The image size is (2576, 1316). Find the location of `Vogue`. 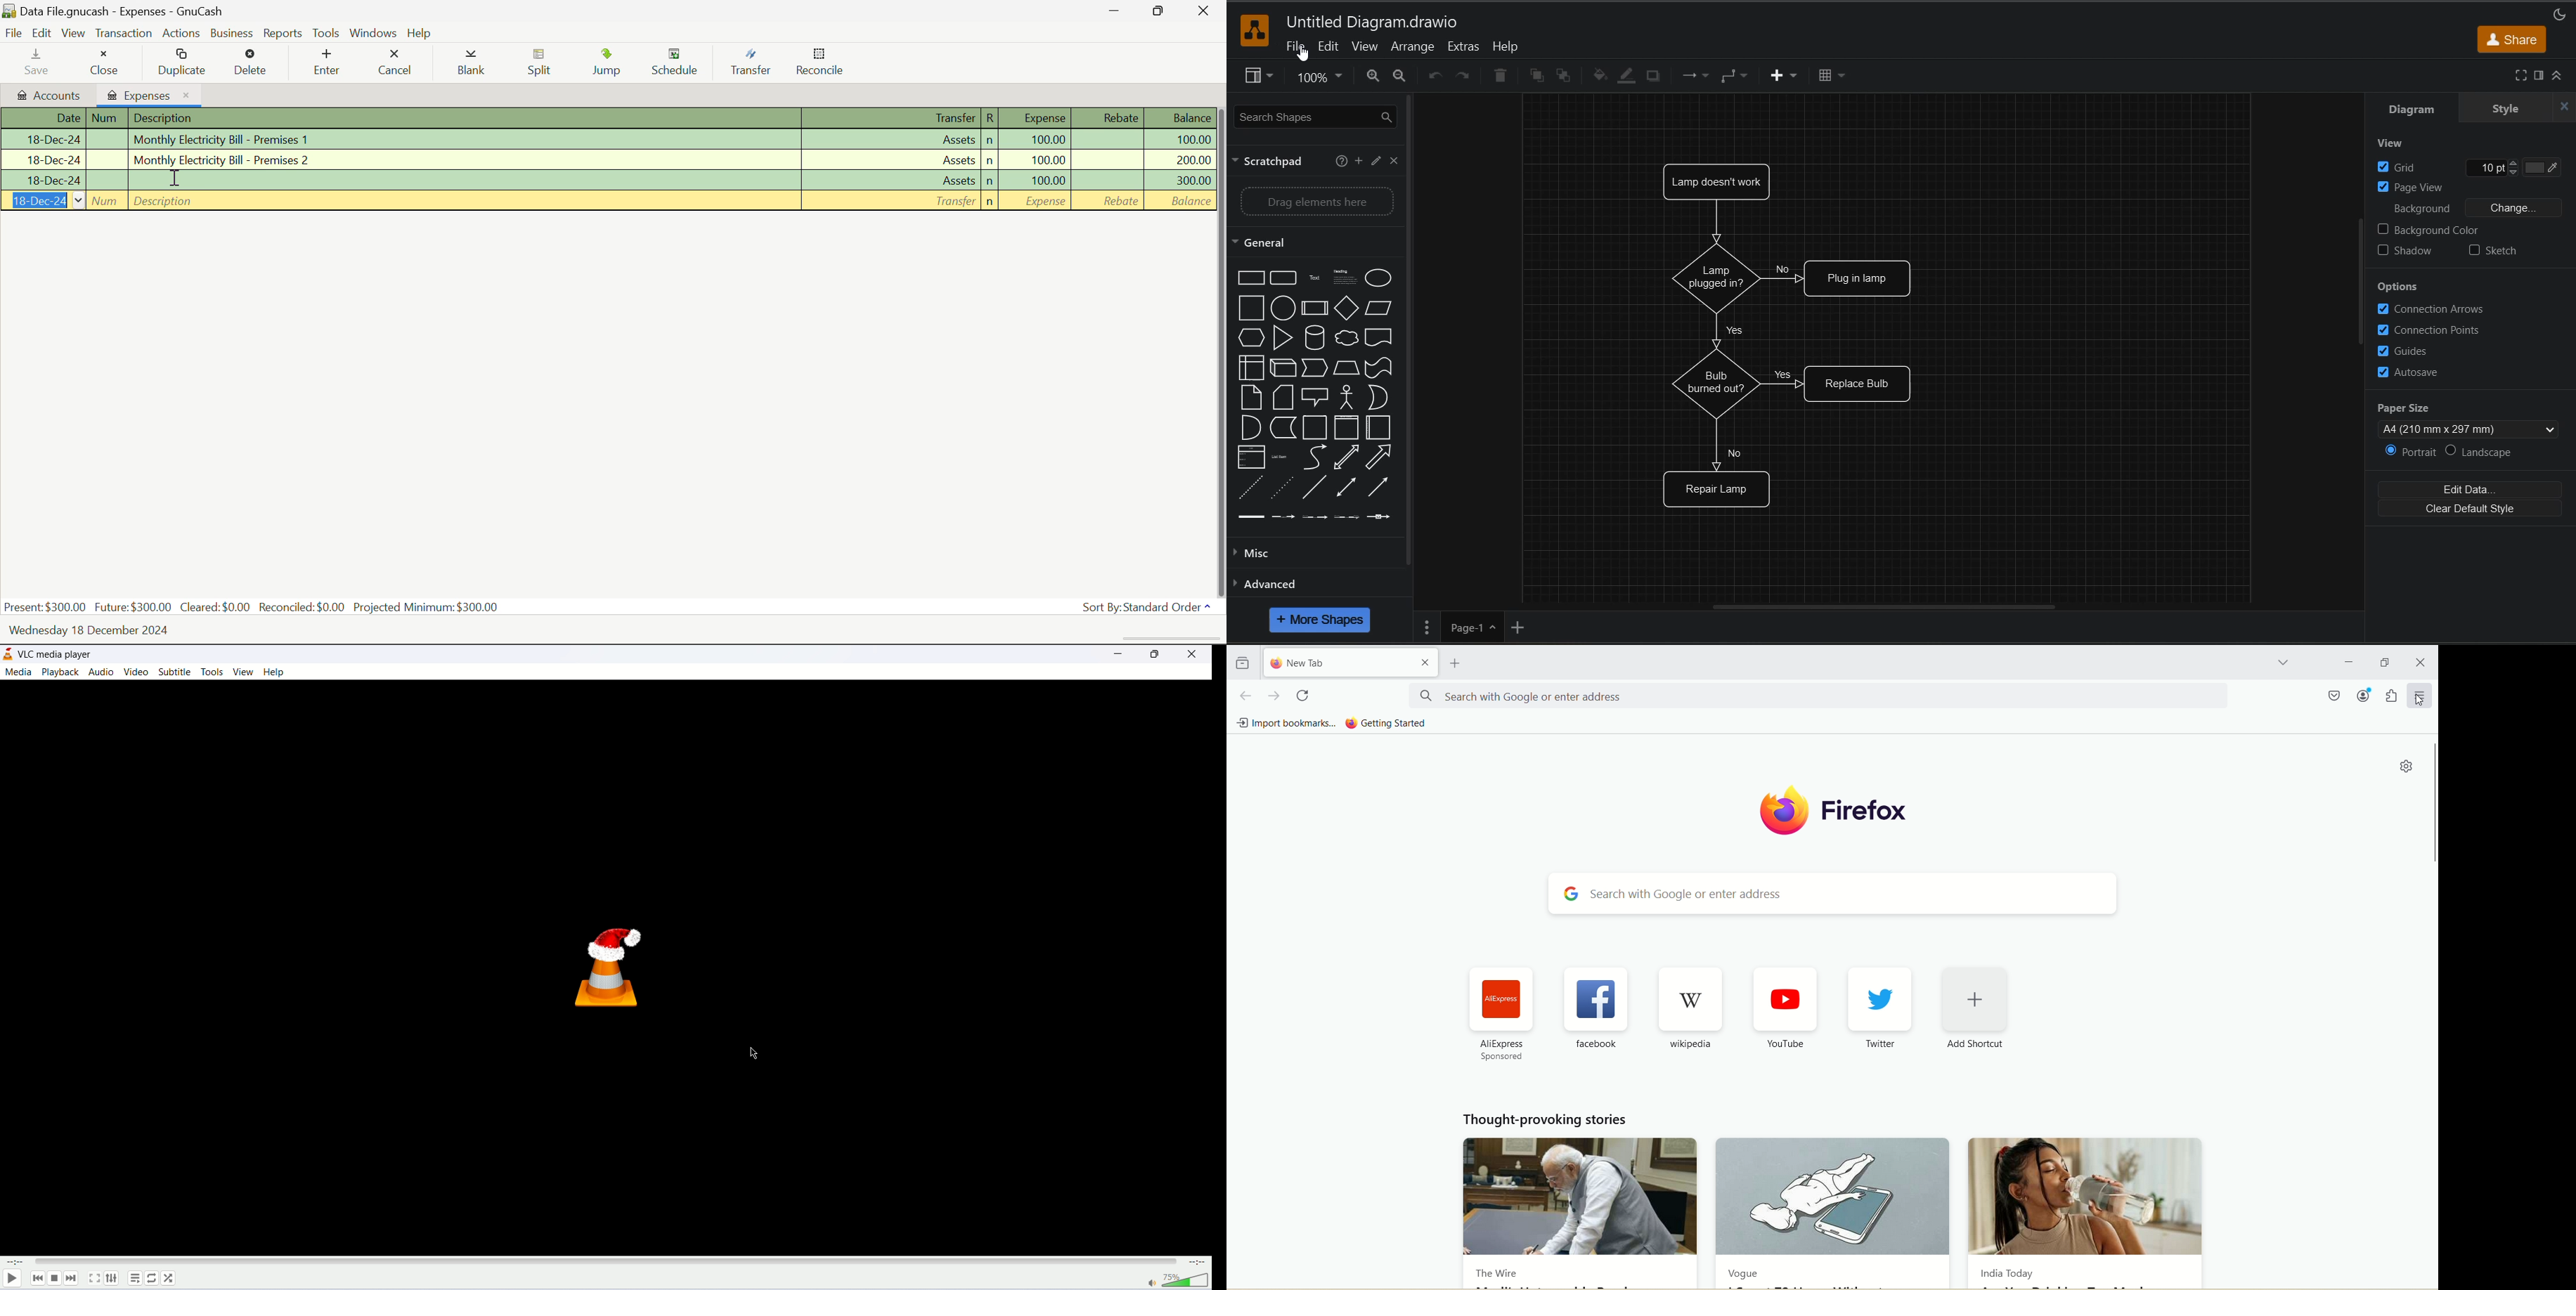

Vogue is located at coordinates (1834, 1197).